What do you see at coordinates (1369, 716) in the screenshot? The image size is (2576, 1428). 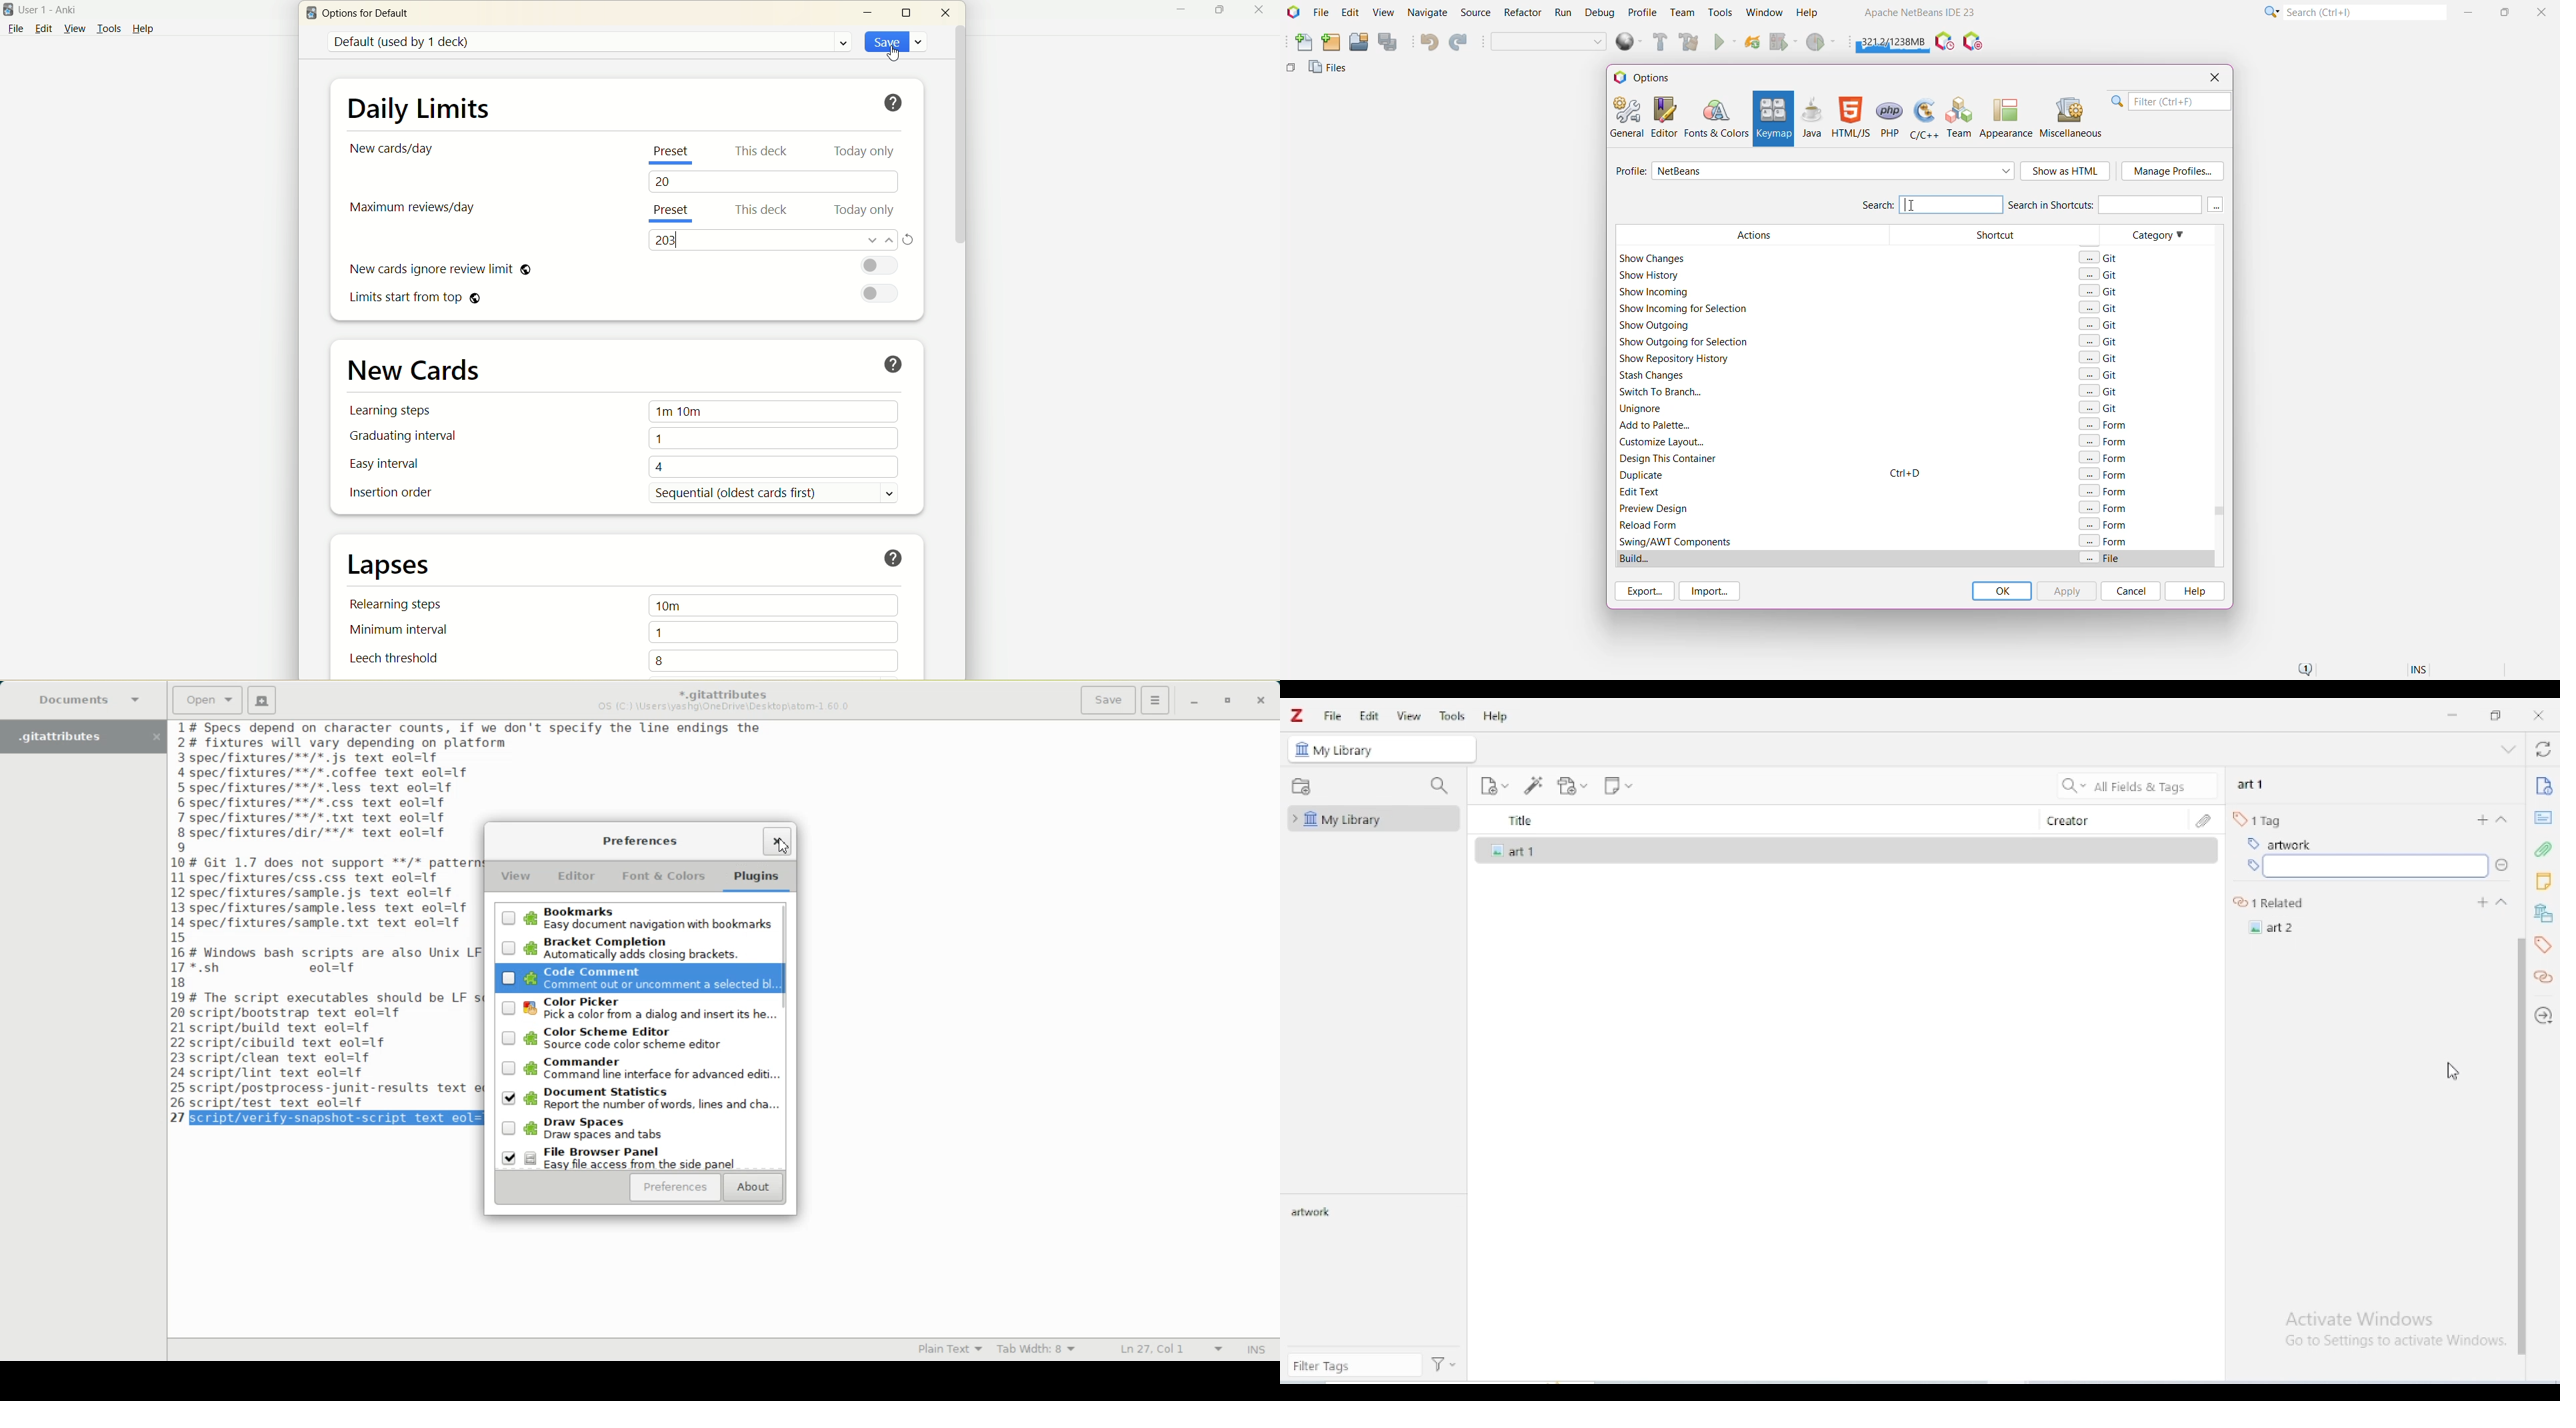 I see `edit` at bounding box center [1369, 716].